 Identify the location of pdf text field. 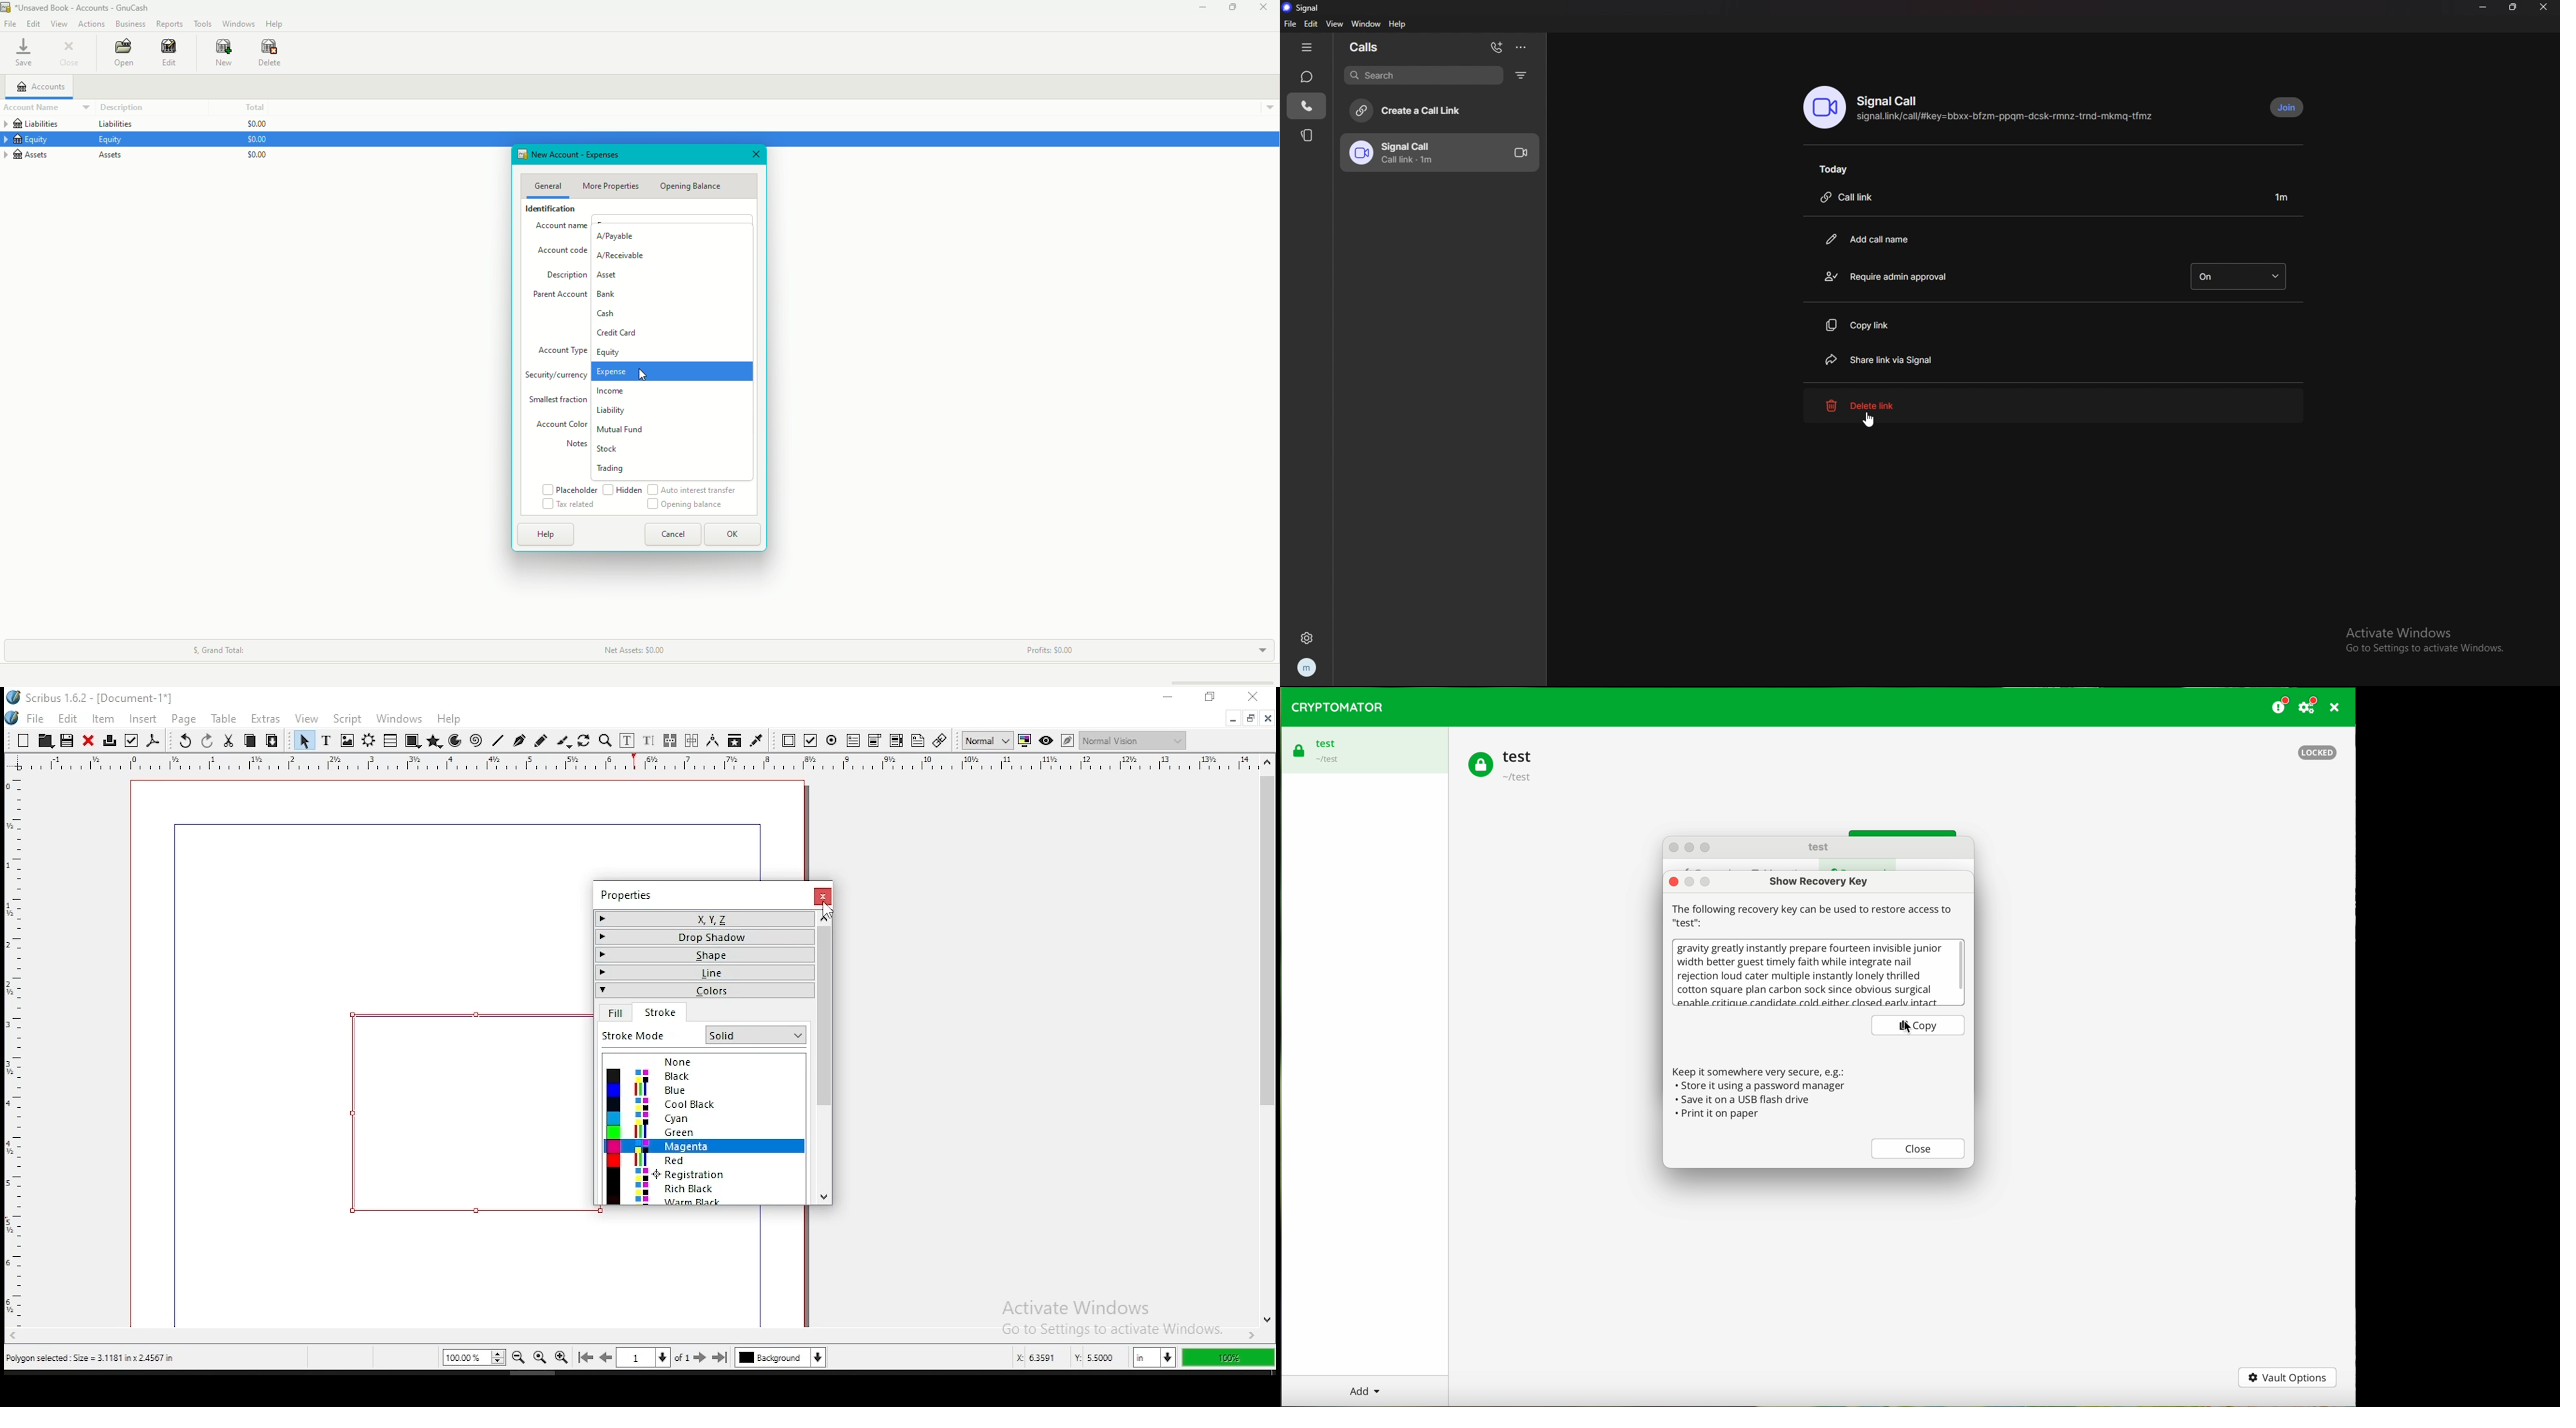
(854, 741).